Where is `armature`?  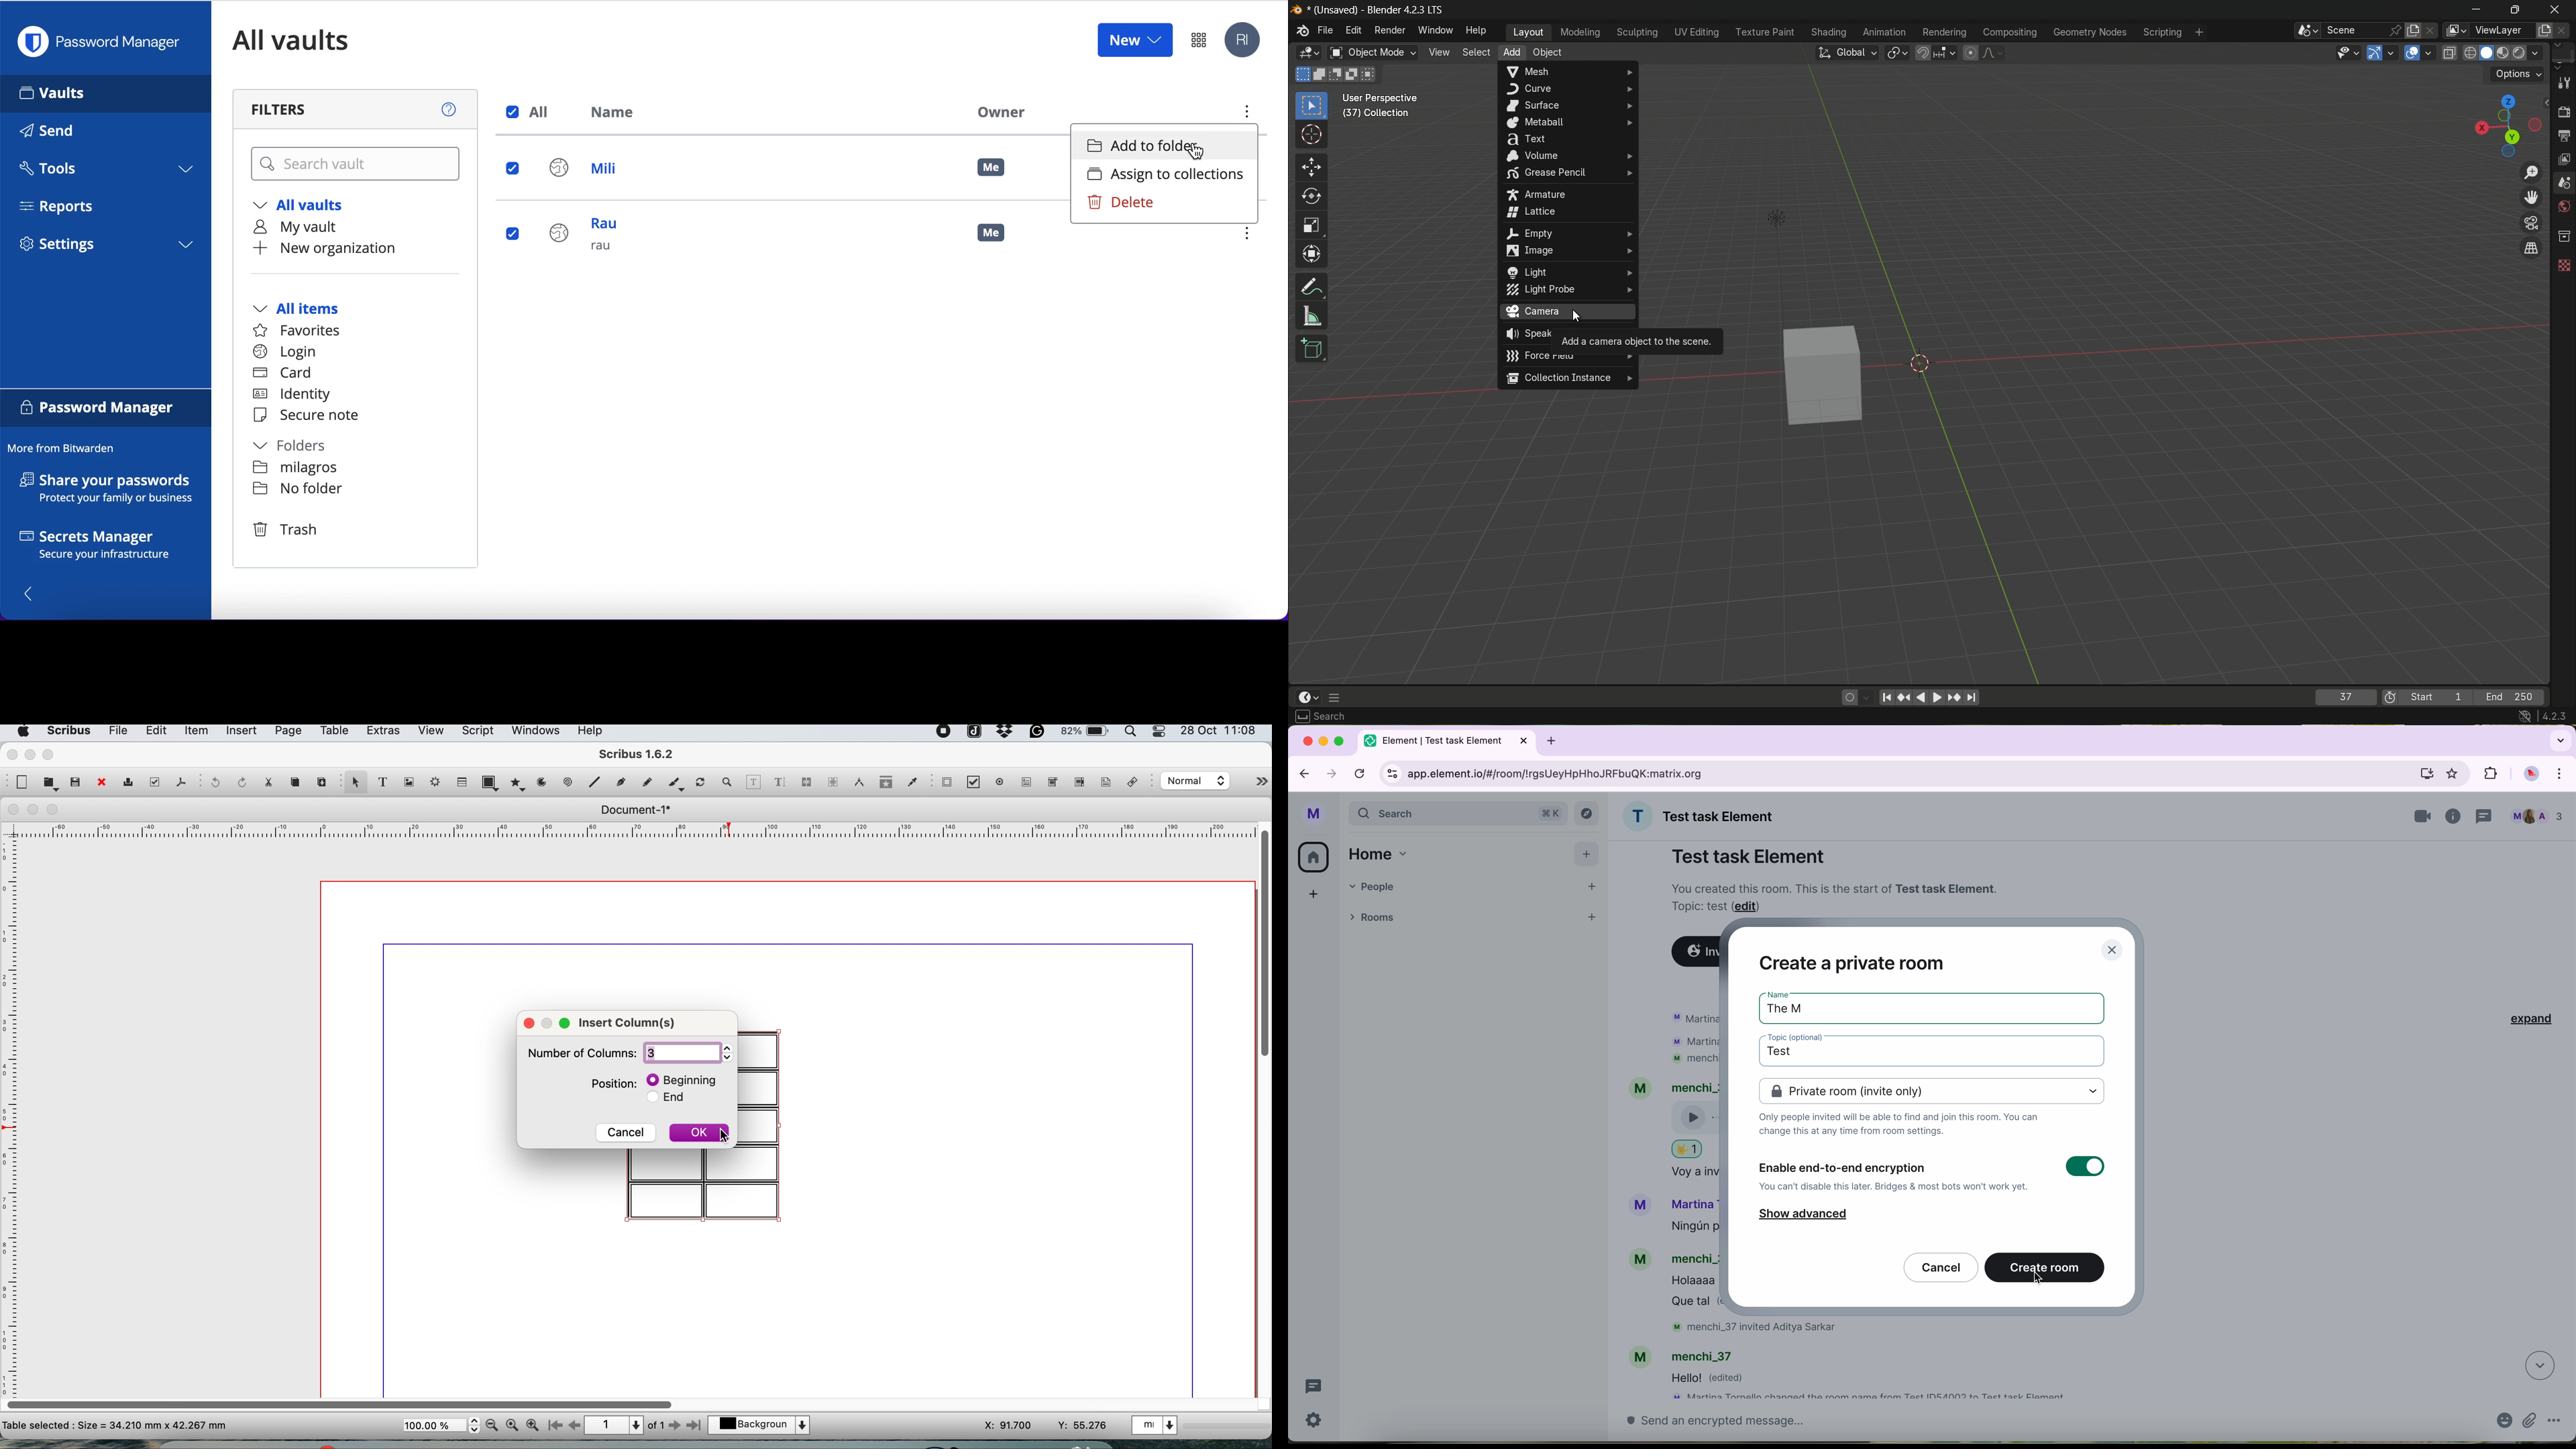 armature is located at coordinates (1568, 194).